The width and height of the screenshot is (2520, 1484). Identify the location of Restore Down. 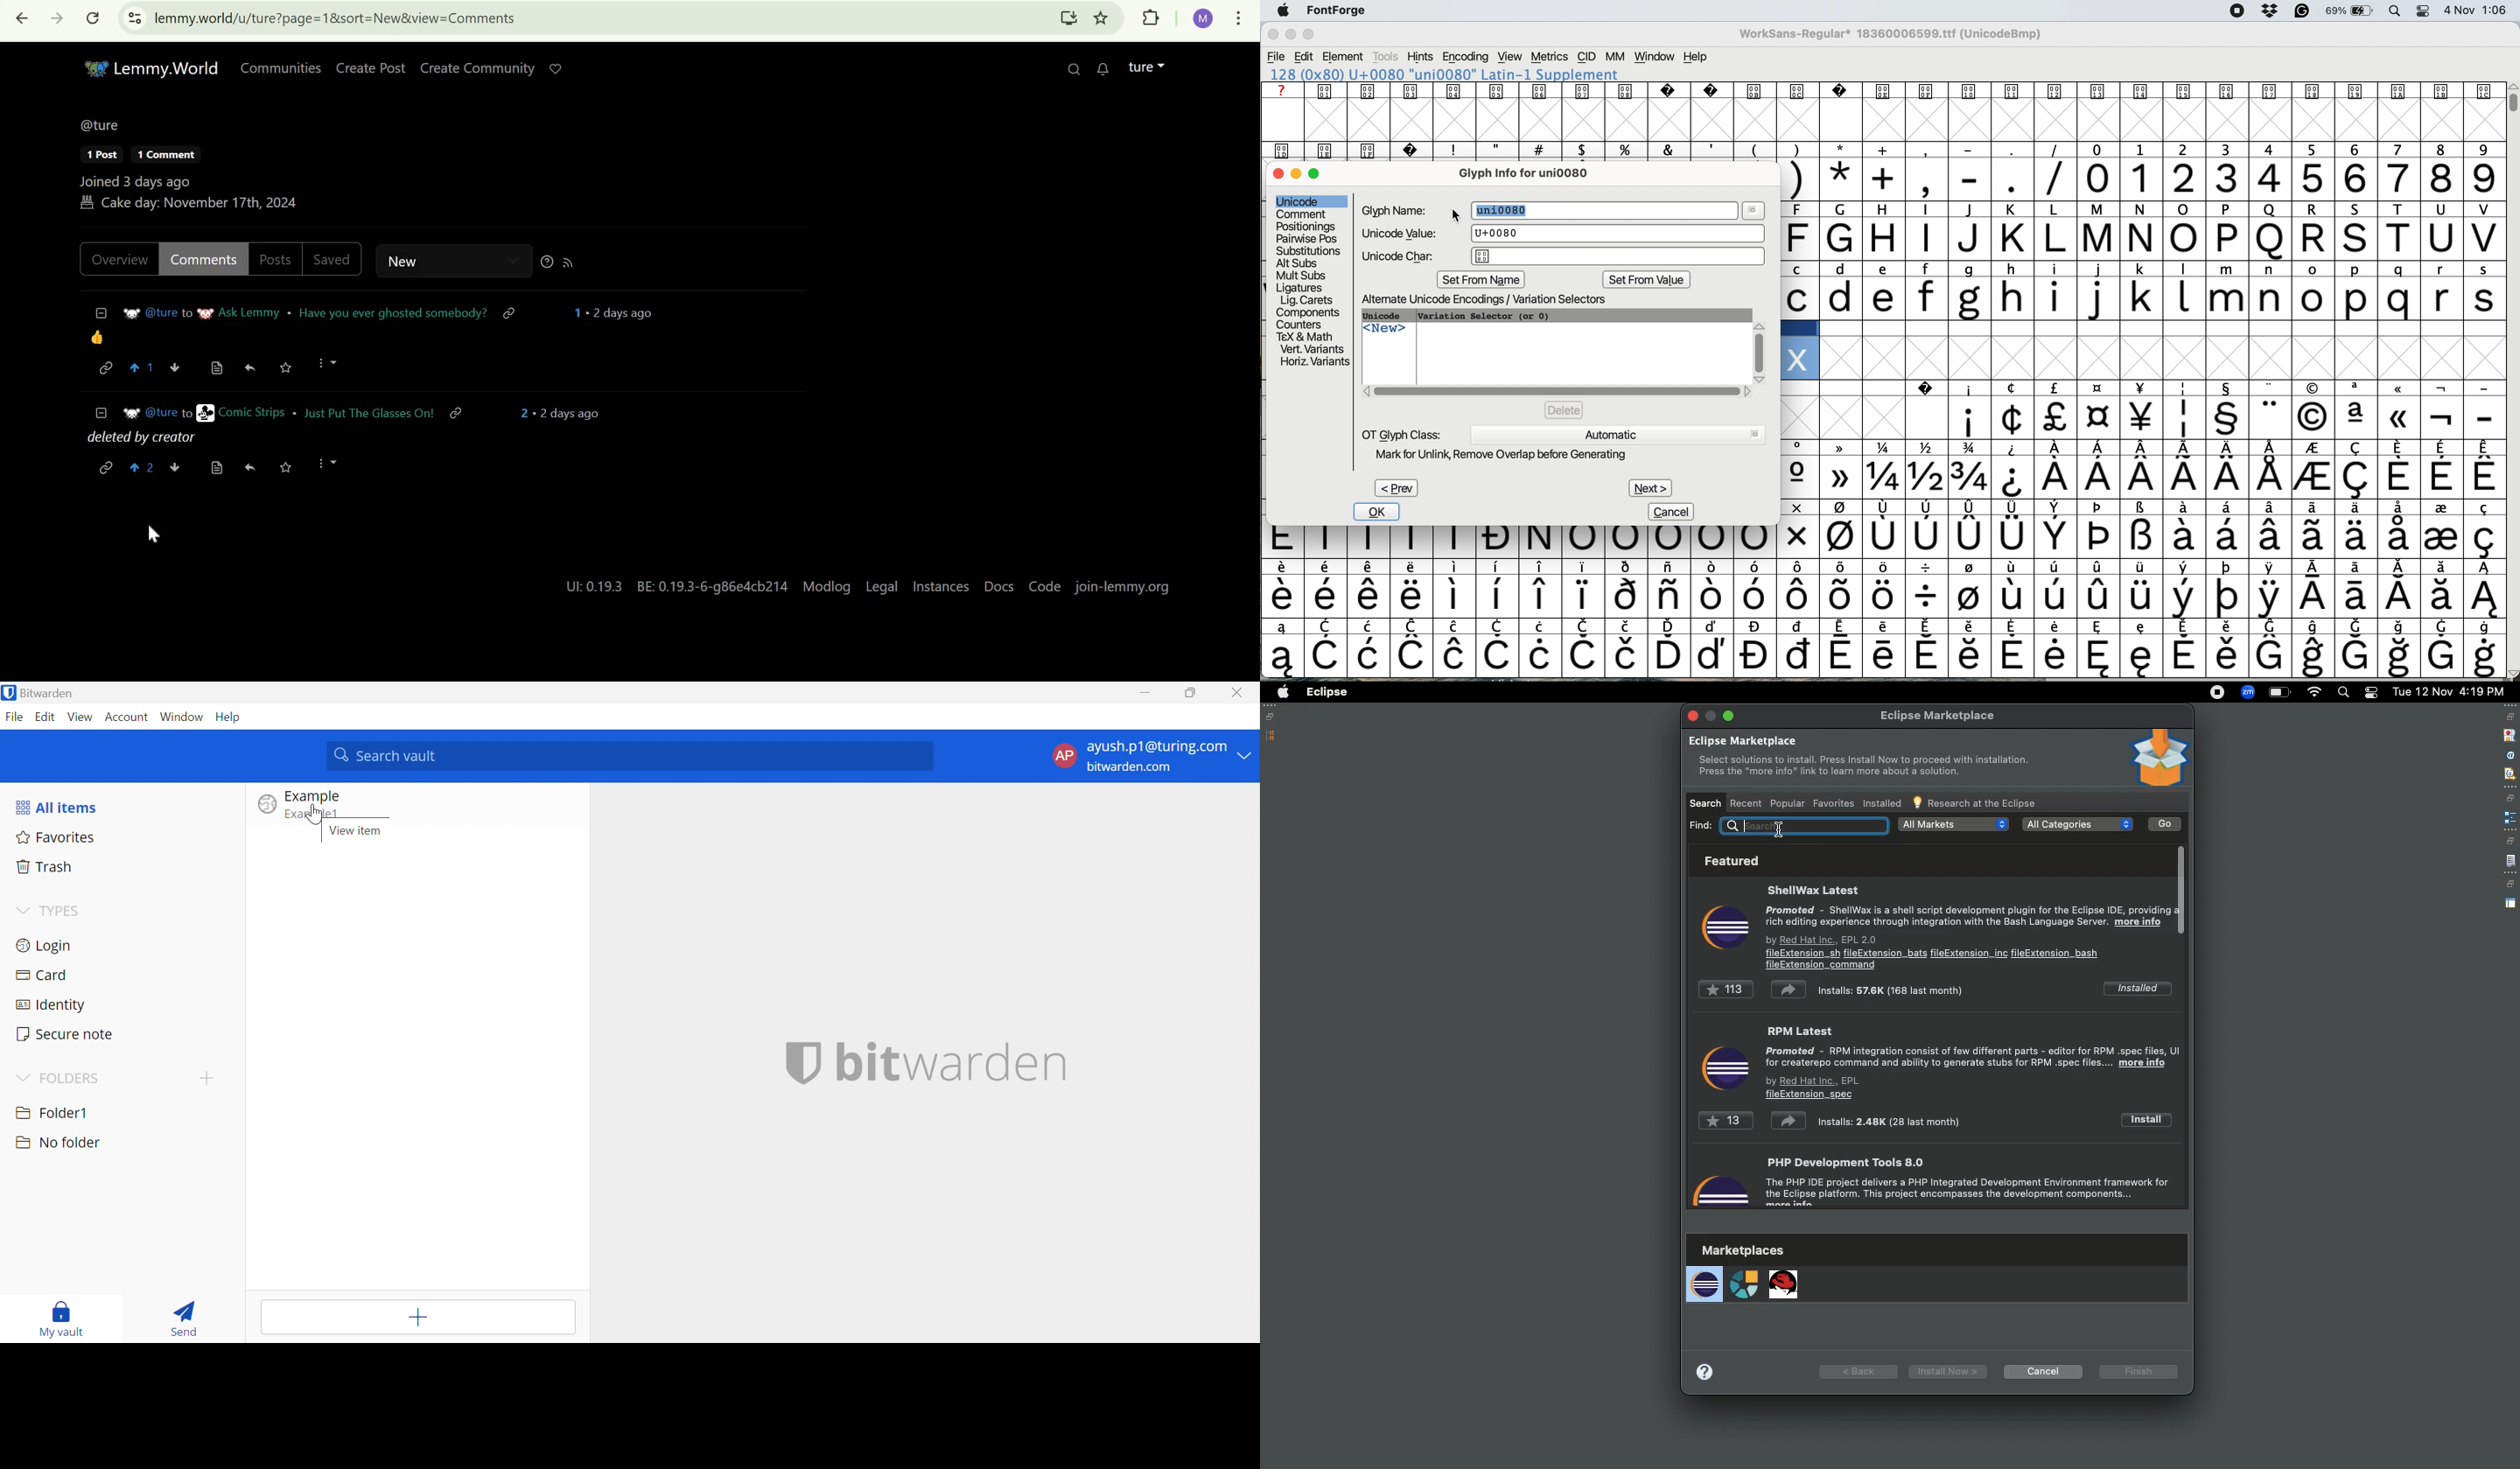
(1190, 693).